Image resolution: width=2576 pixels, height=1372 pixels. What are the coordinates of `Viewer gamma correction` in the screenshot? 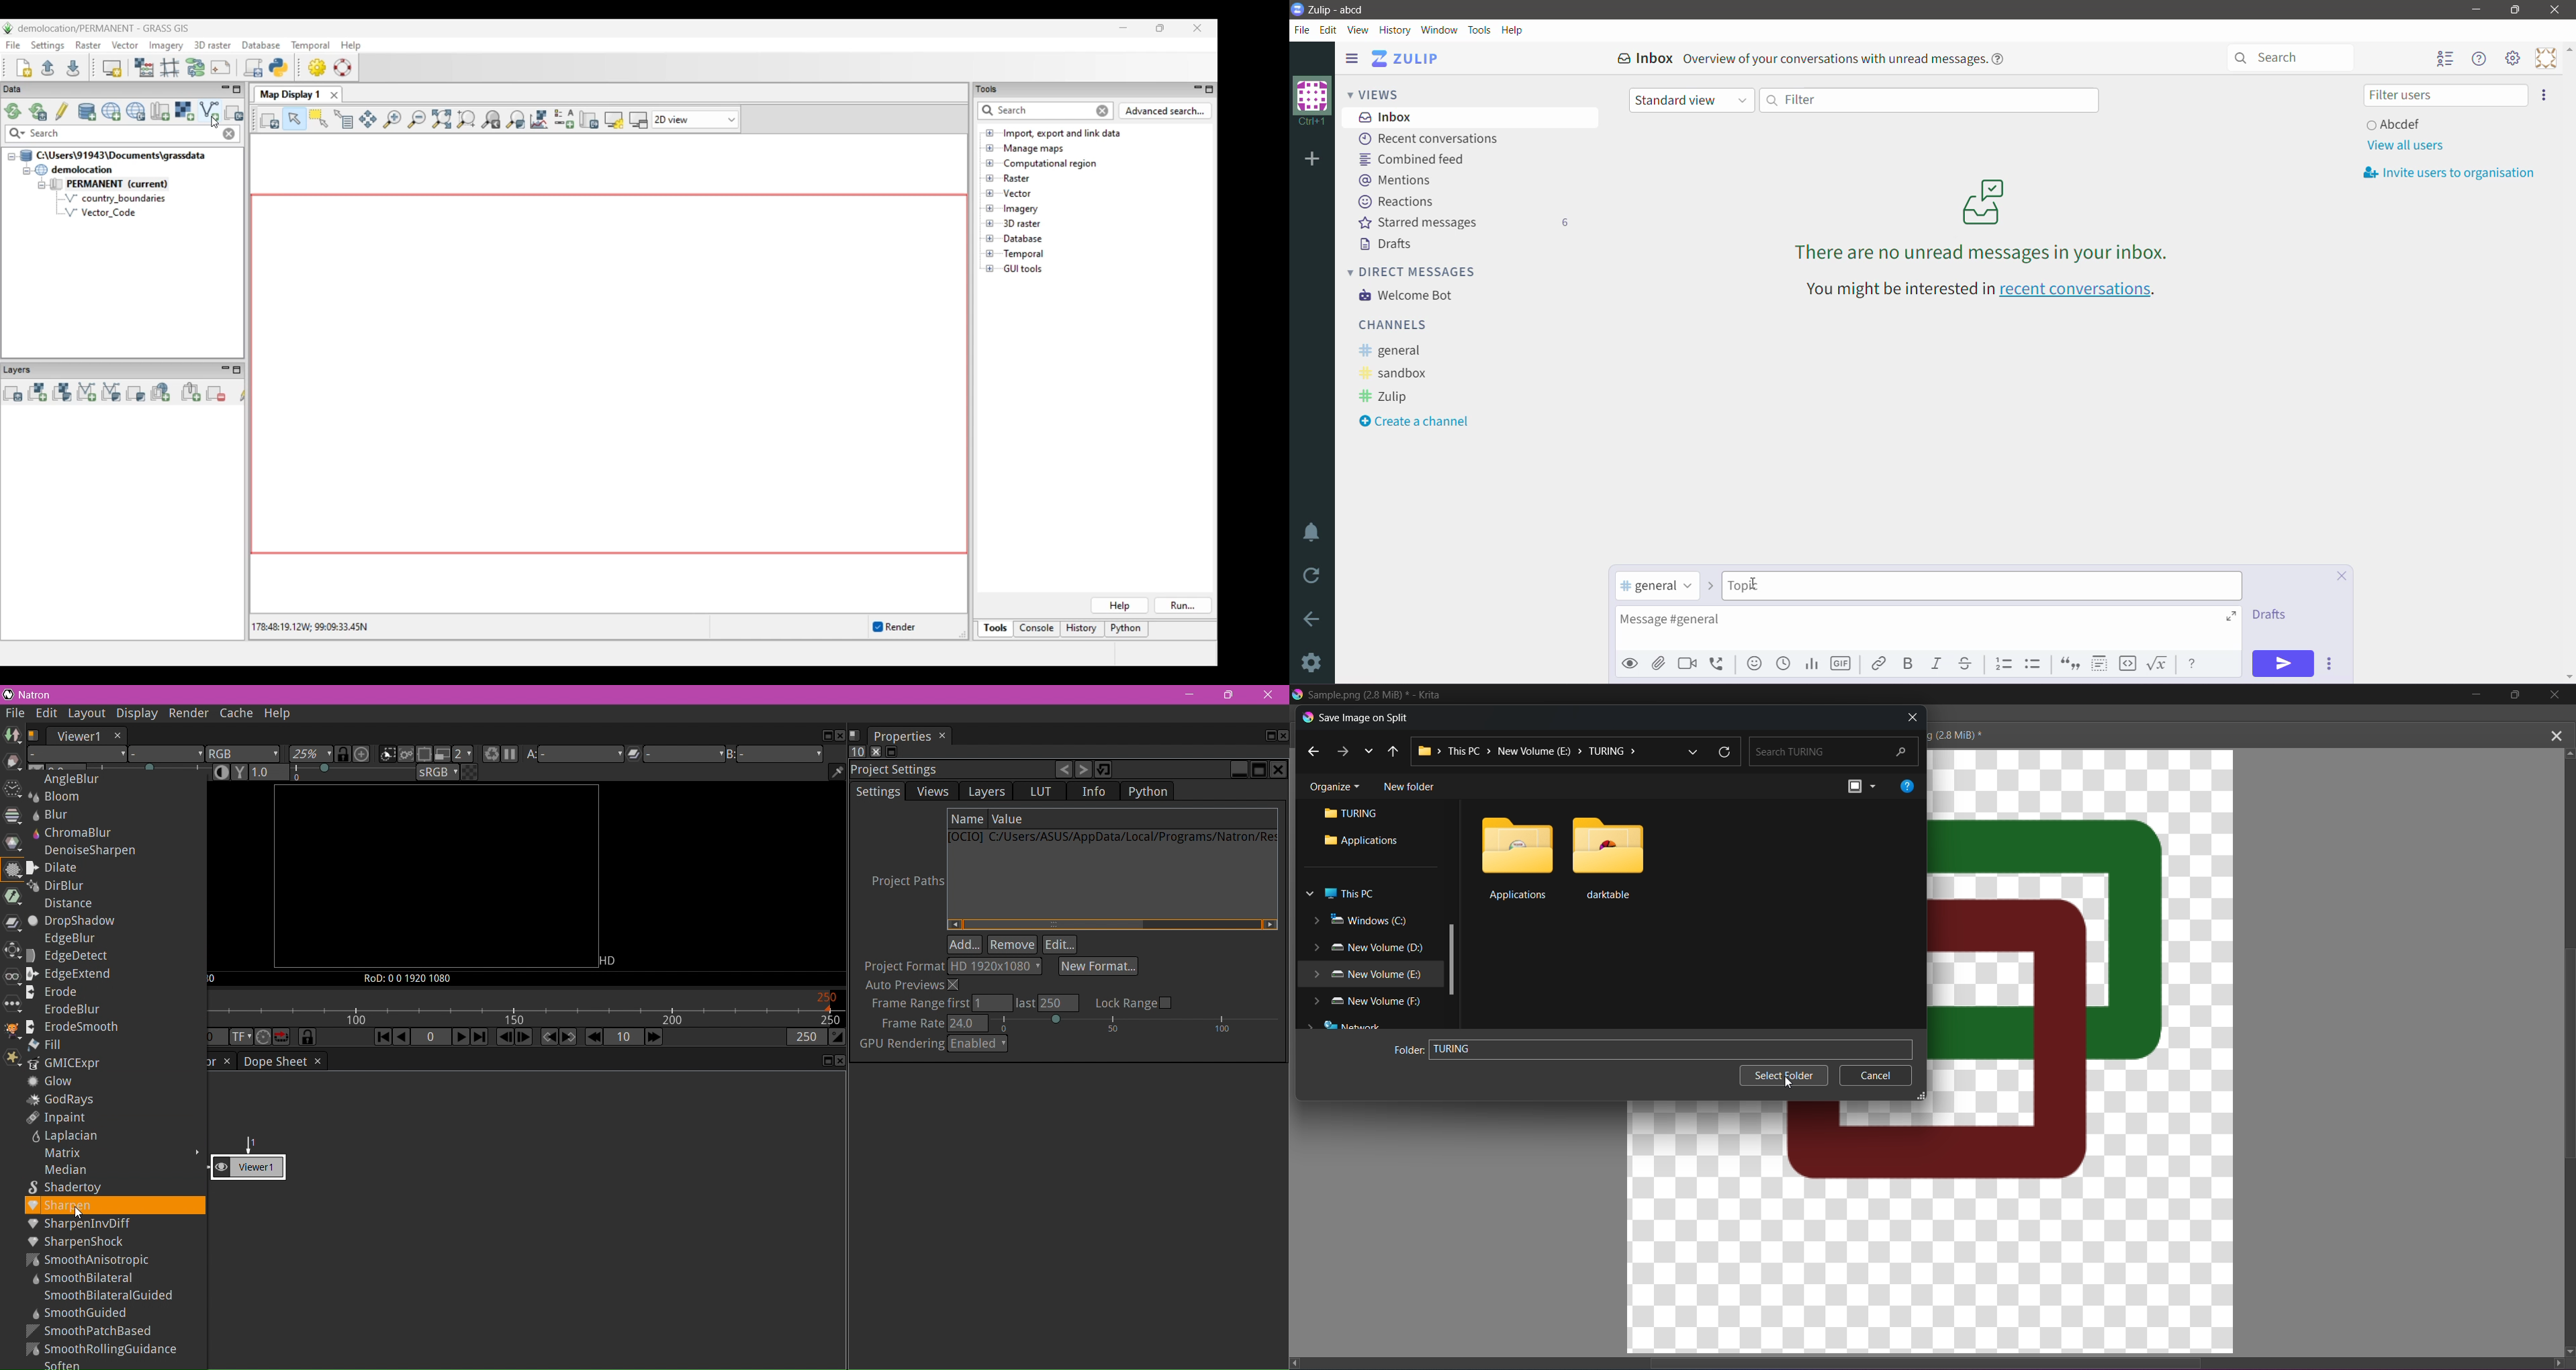 It's located at (240, 772).